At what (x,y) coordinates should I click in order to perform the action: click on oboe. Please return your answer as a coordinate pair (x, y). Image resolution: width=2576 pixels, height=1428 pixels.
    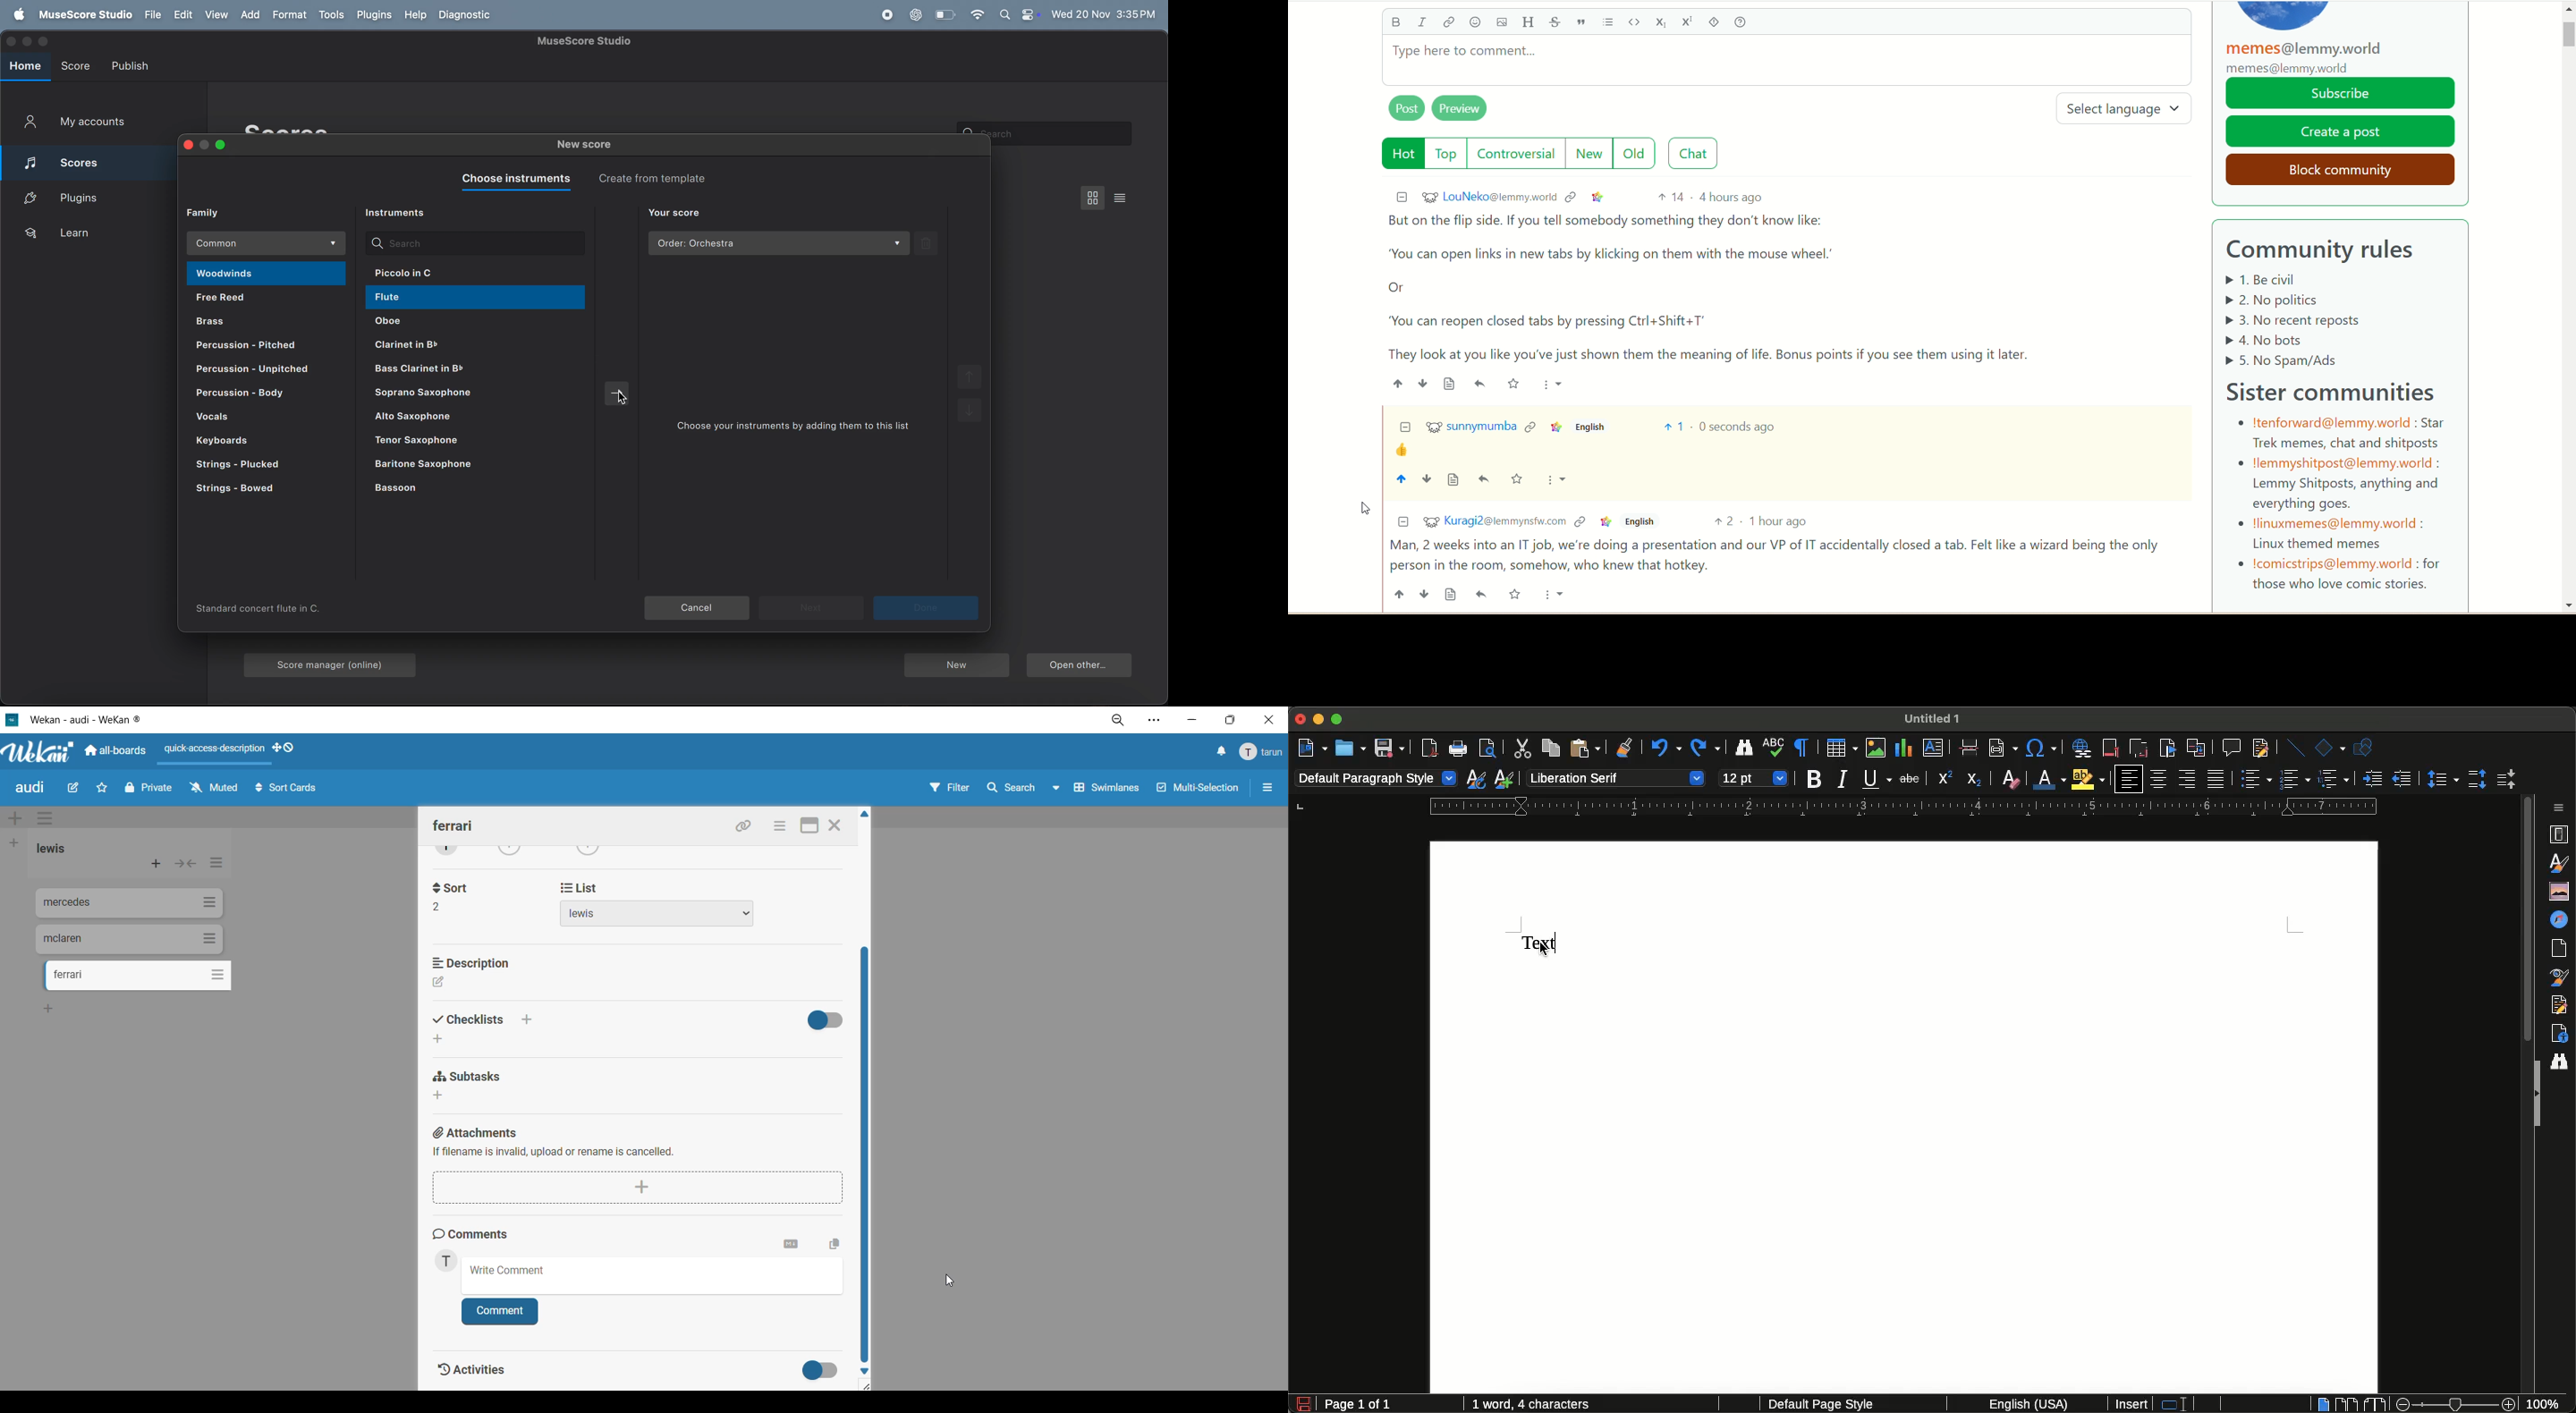
    Looking at the image, I should click on (445, 322).